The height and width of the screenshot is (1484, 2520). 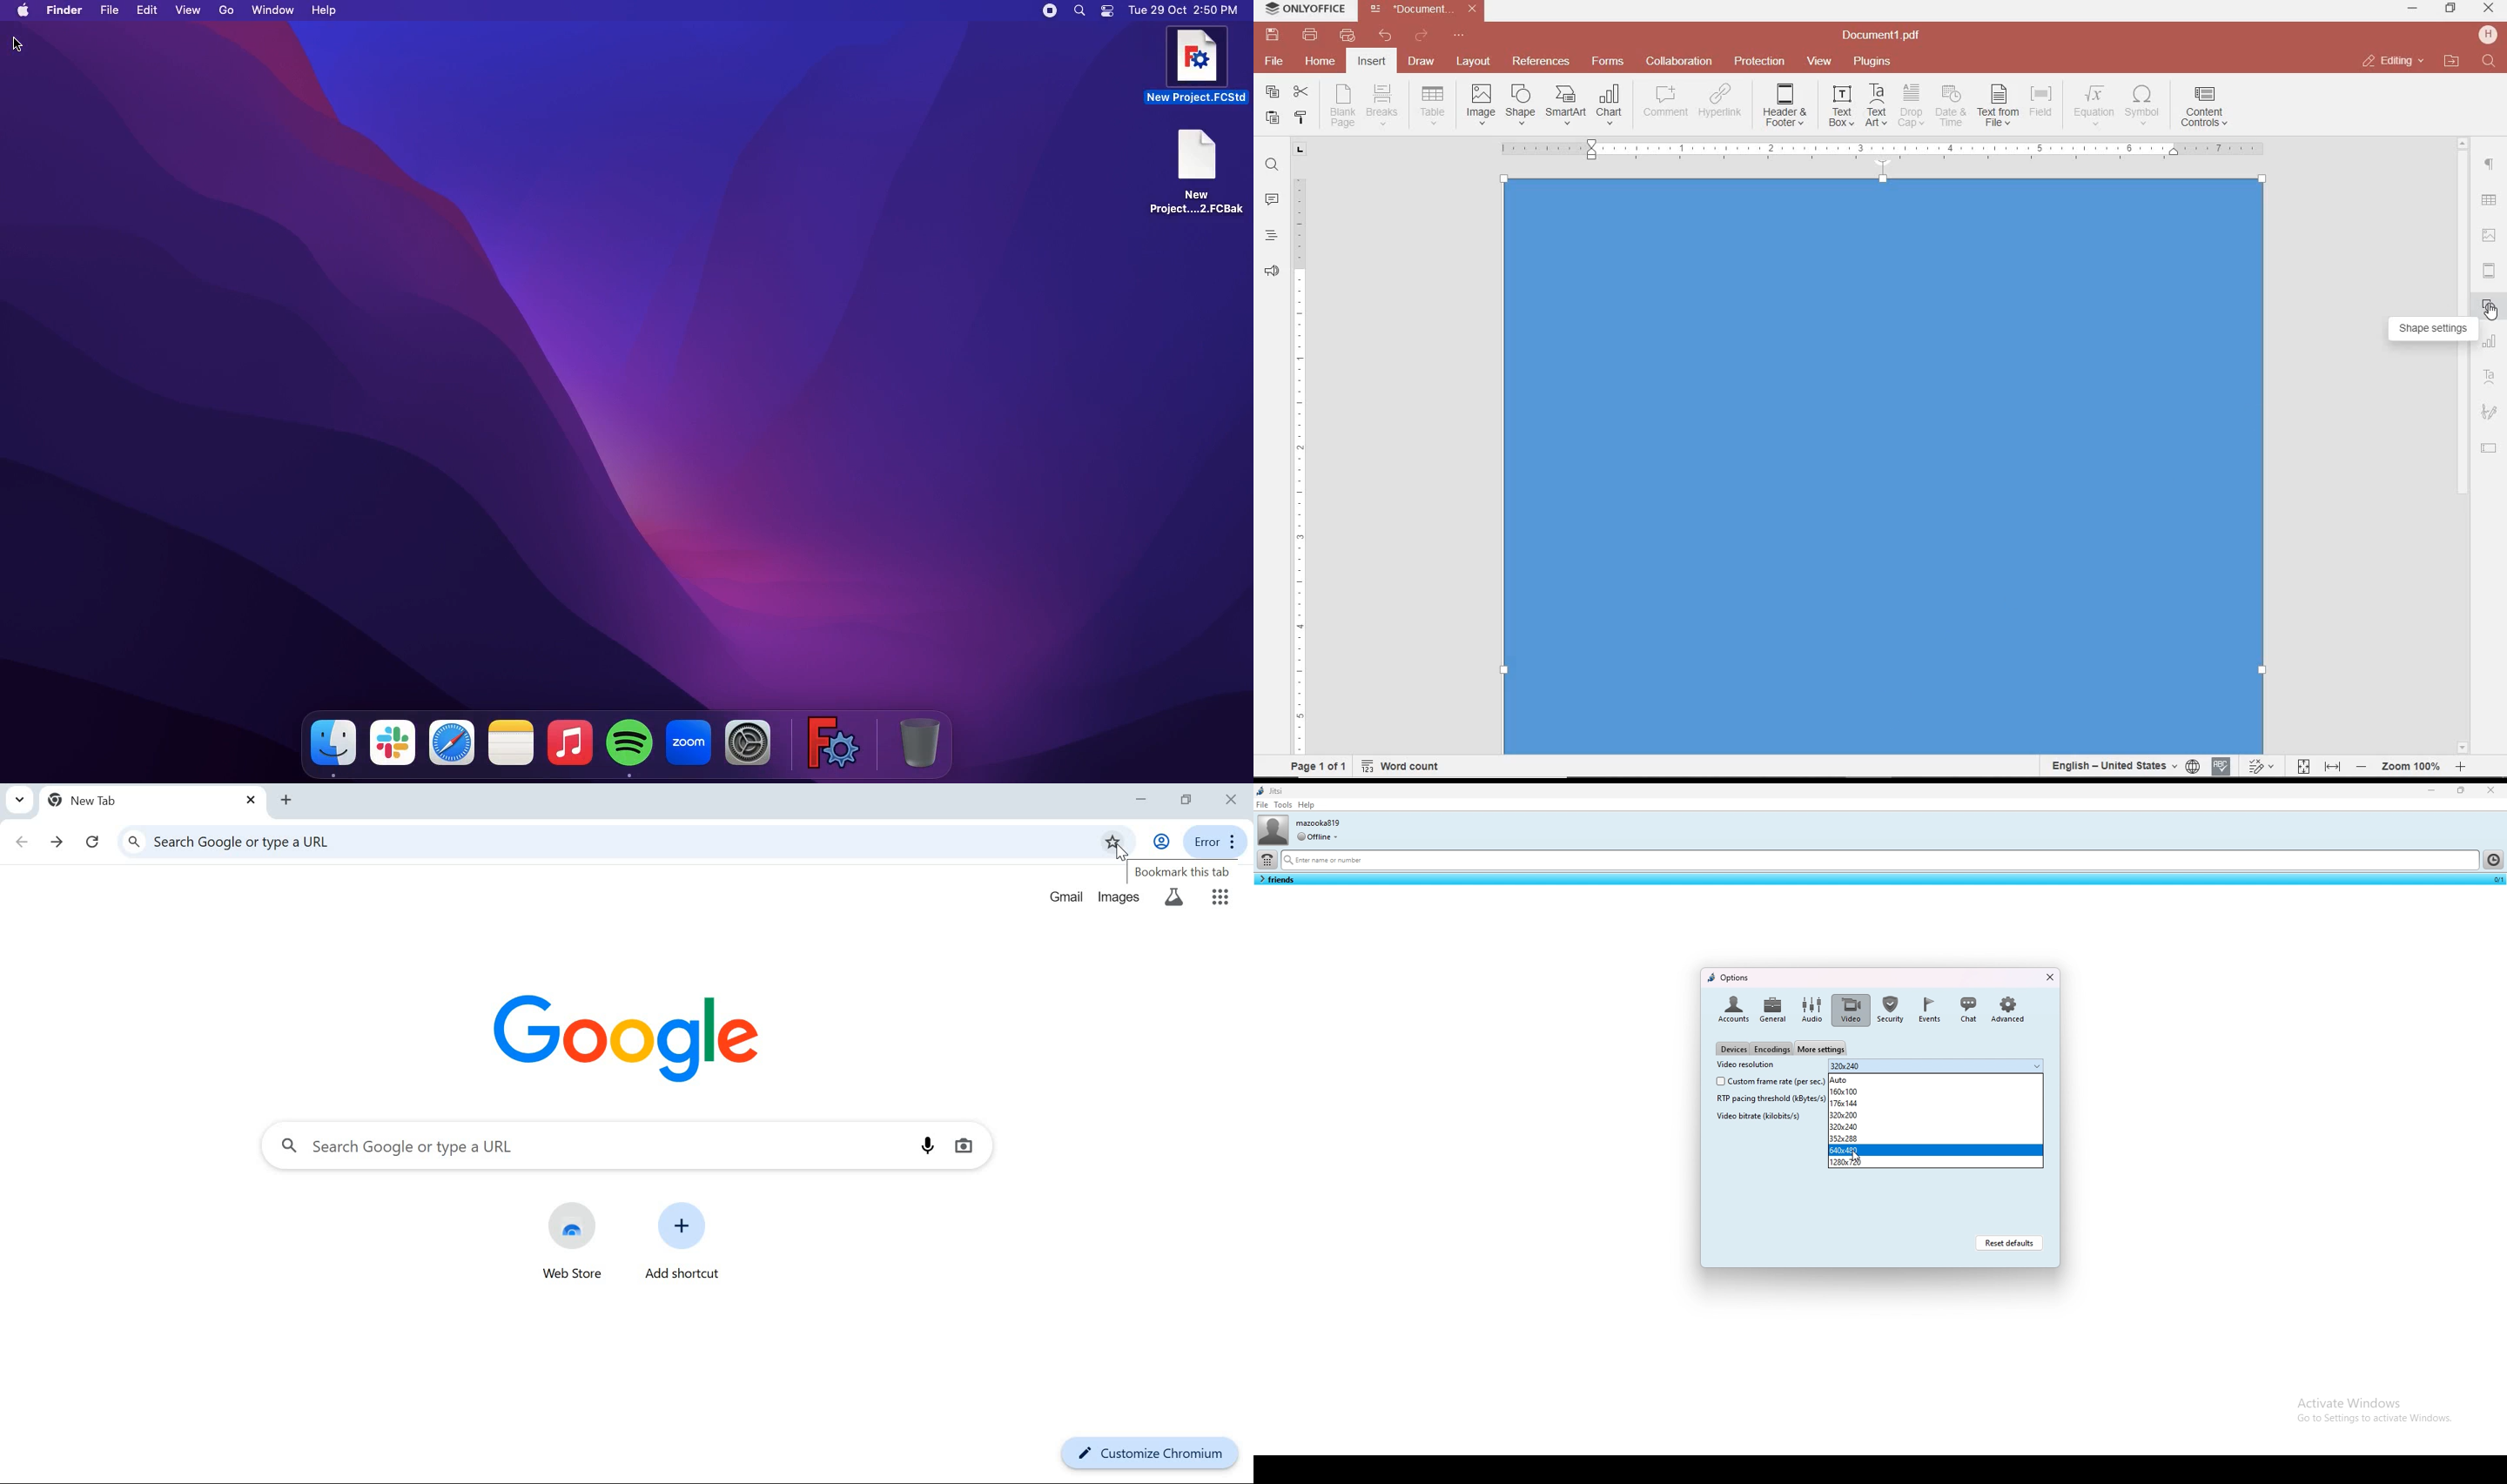 What do you see at coordinates (1065, 898) in the screenshot?
I see `gmail` at bounding box center [1065, 898].